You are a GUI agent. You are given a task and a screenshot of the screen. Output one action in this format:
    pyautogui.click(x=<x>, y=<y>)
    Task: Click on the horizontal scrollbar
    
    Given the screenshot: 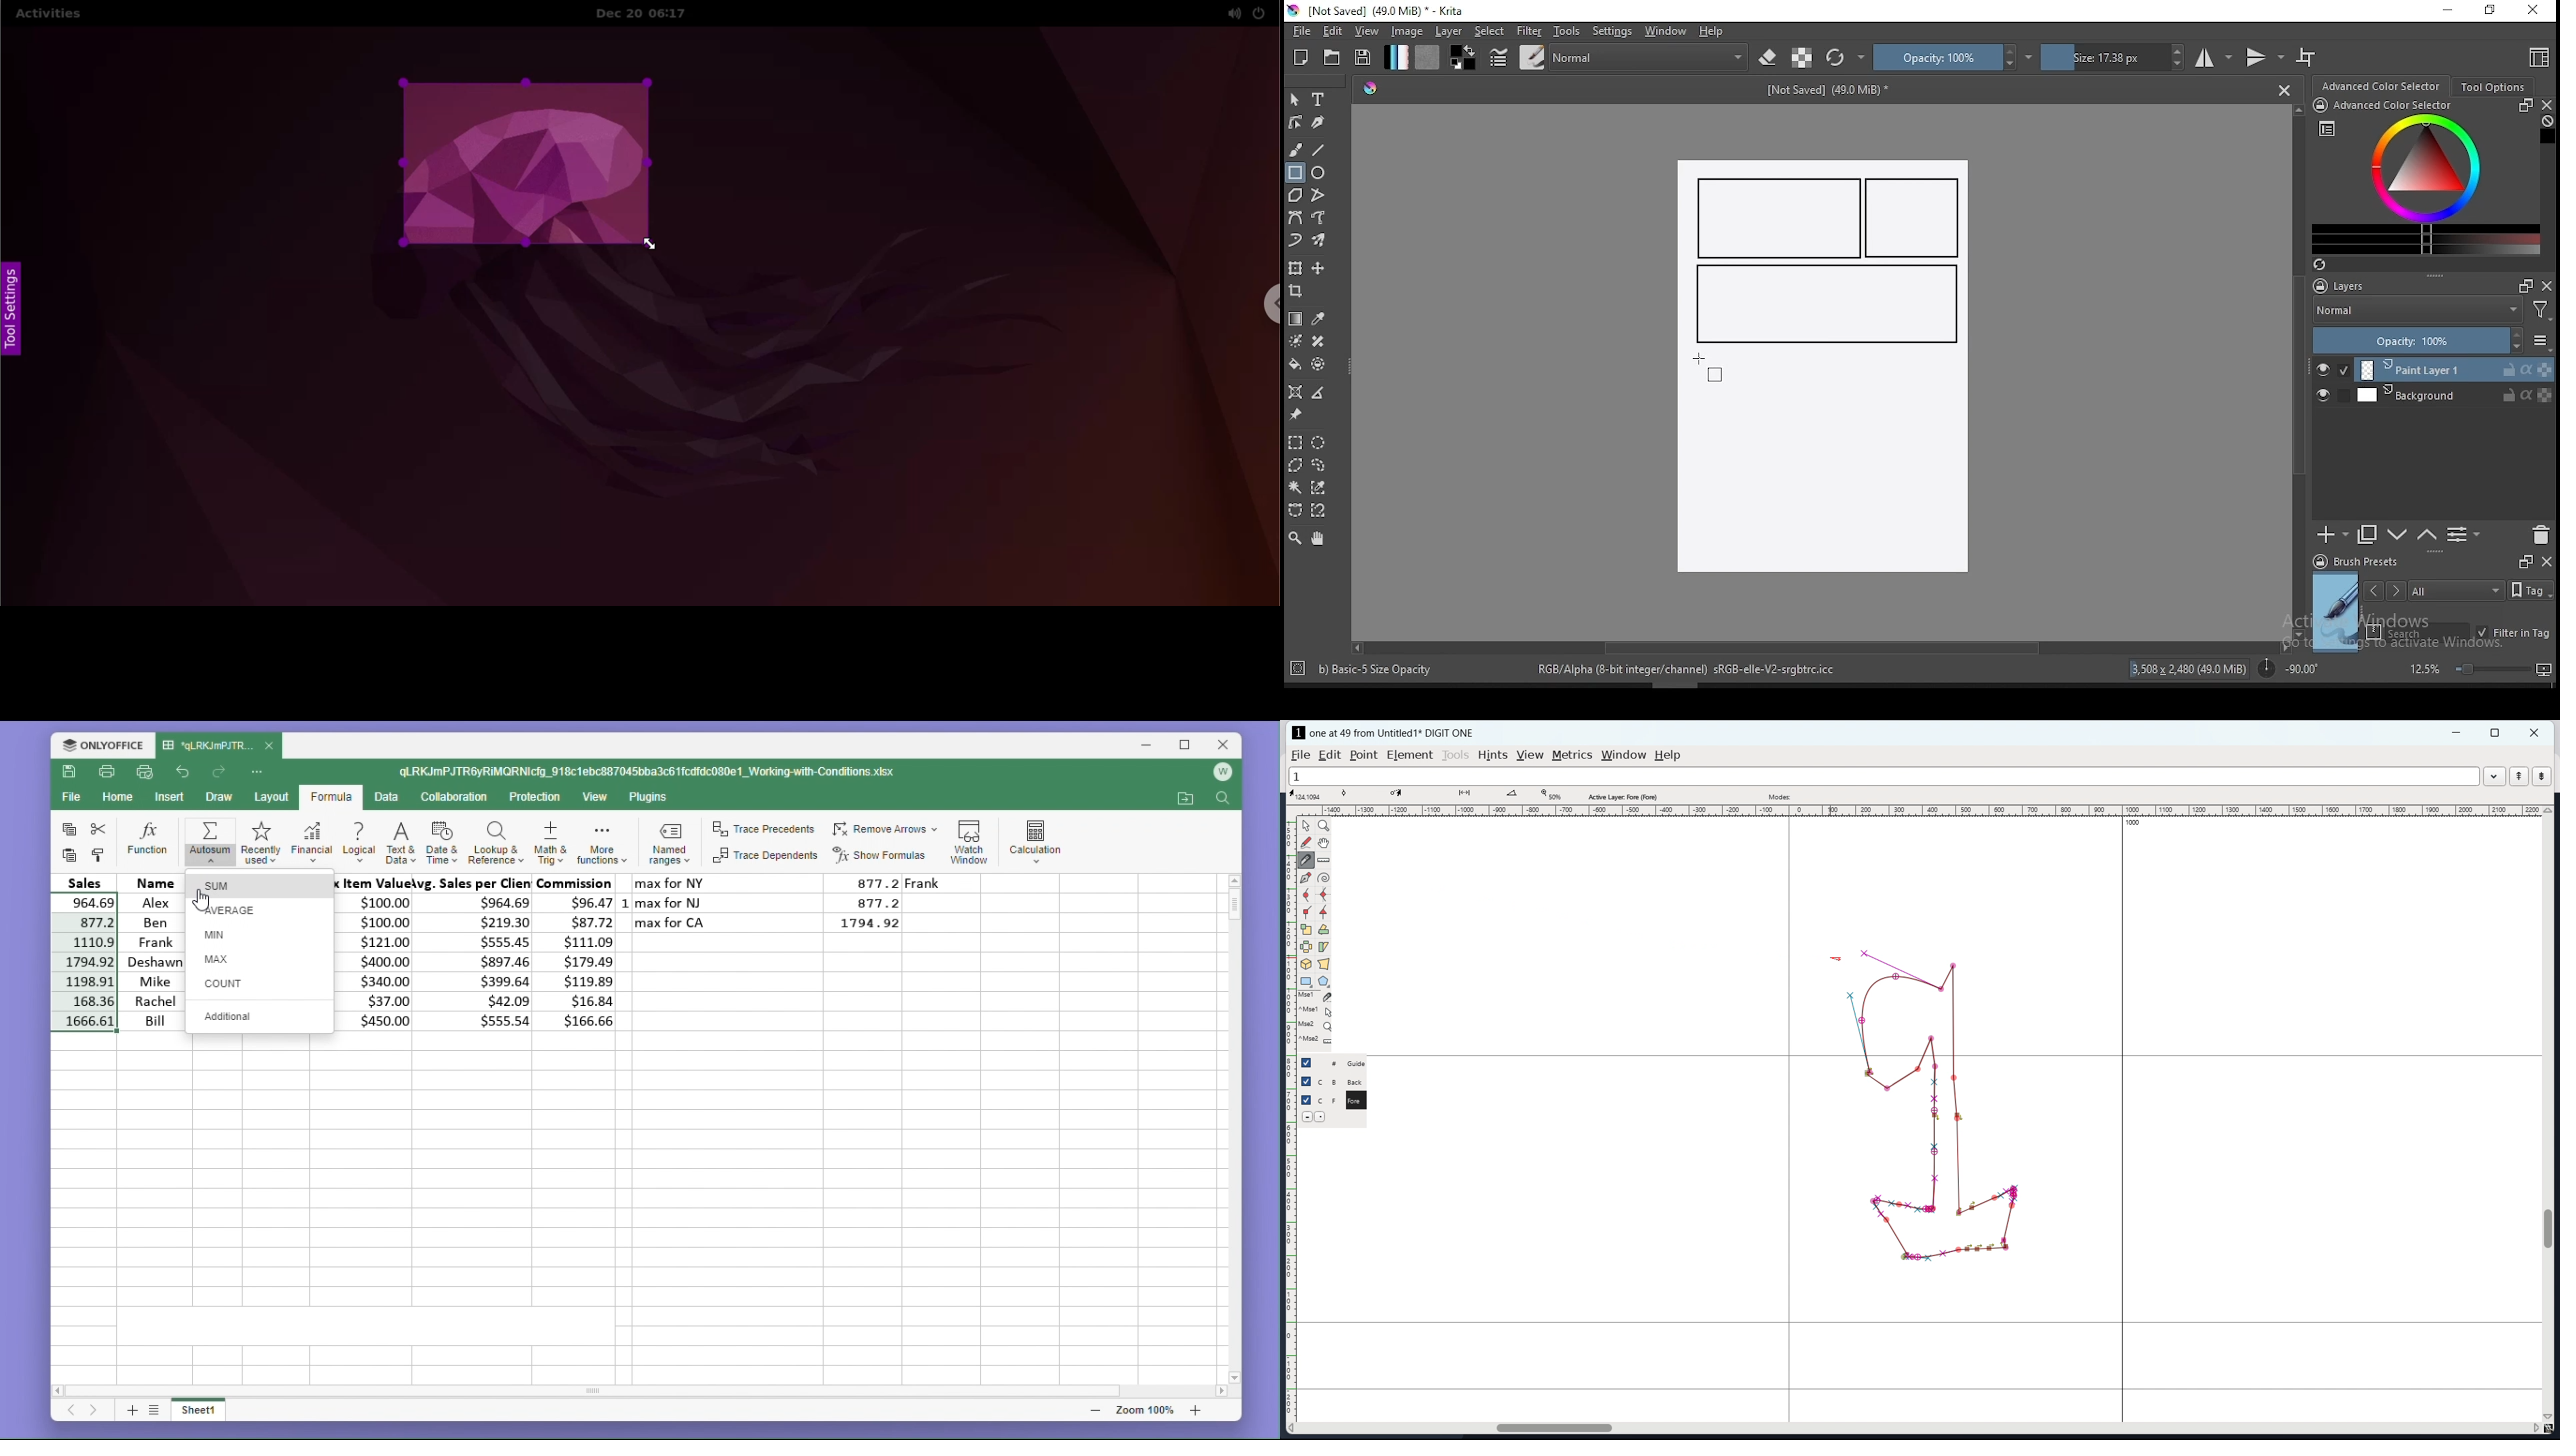 What is the action you would take?
    pyautogui.click(x=1547, y=1426)
    